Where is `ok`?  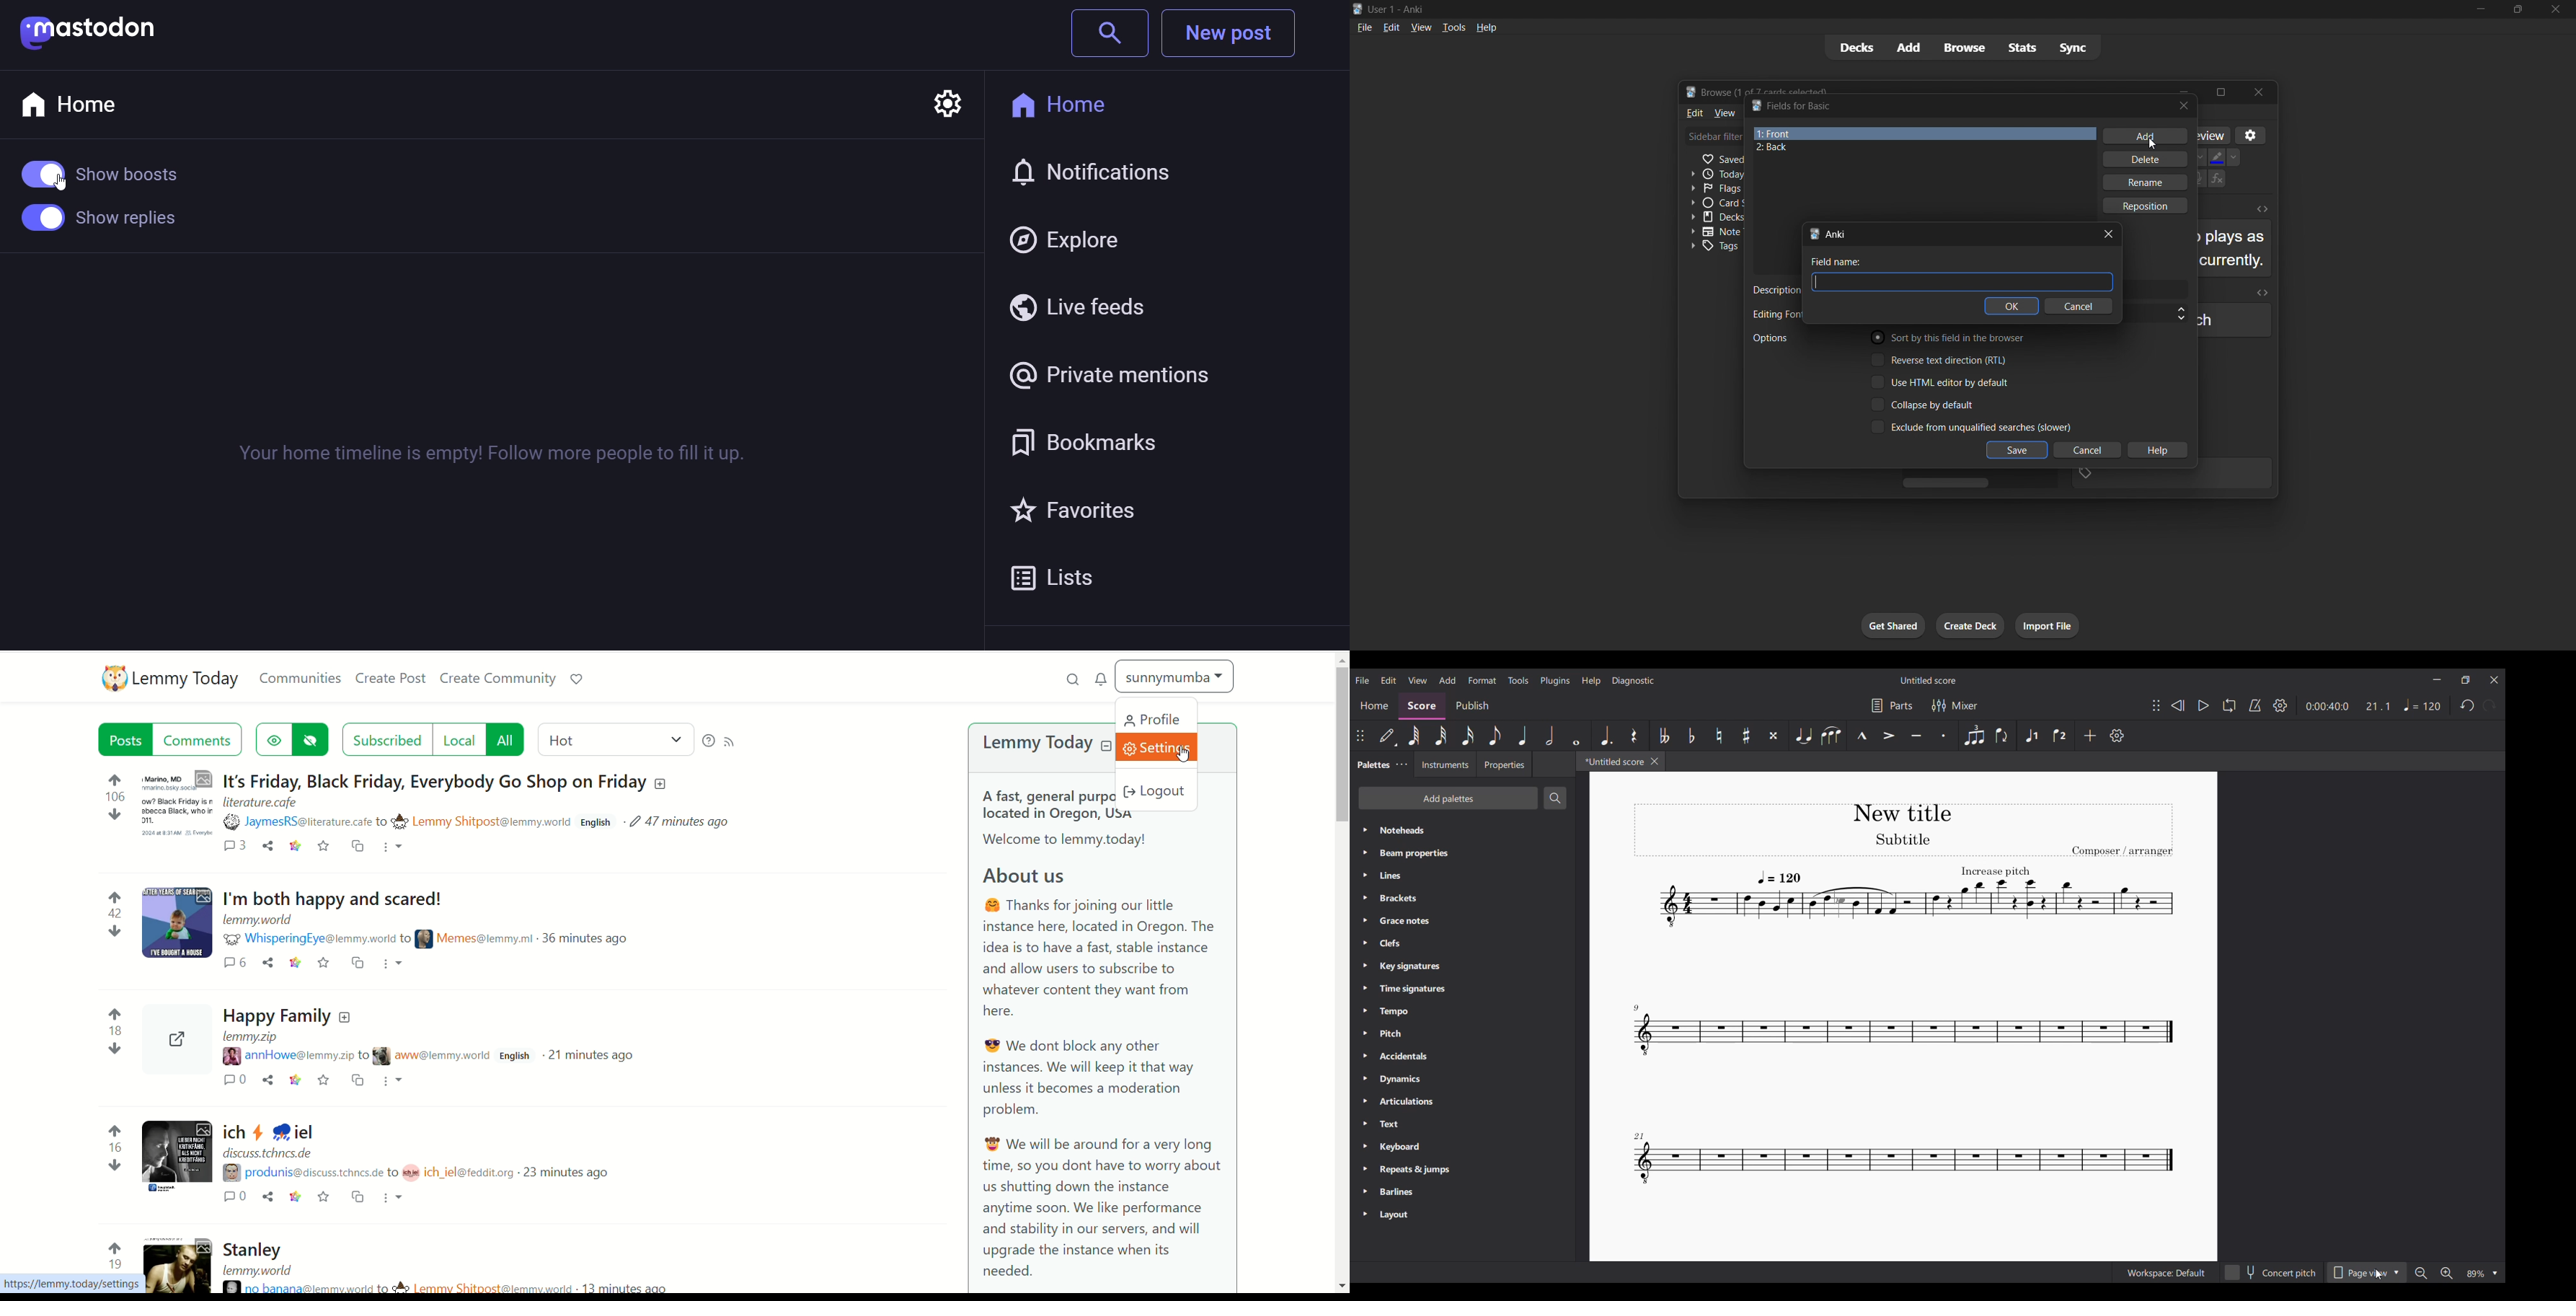 ok is located at coordinates (2013, 307).